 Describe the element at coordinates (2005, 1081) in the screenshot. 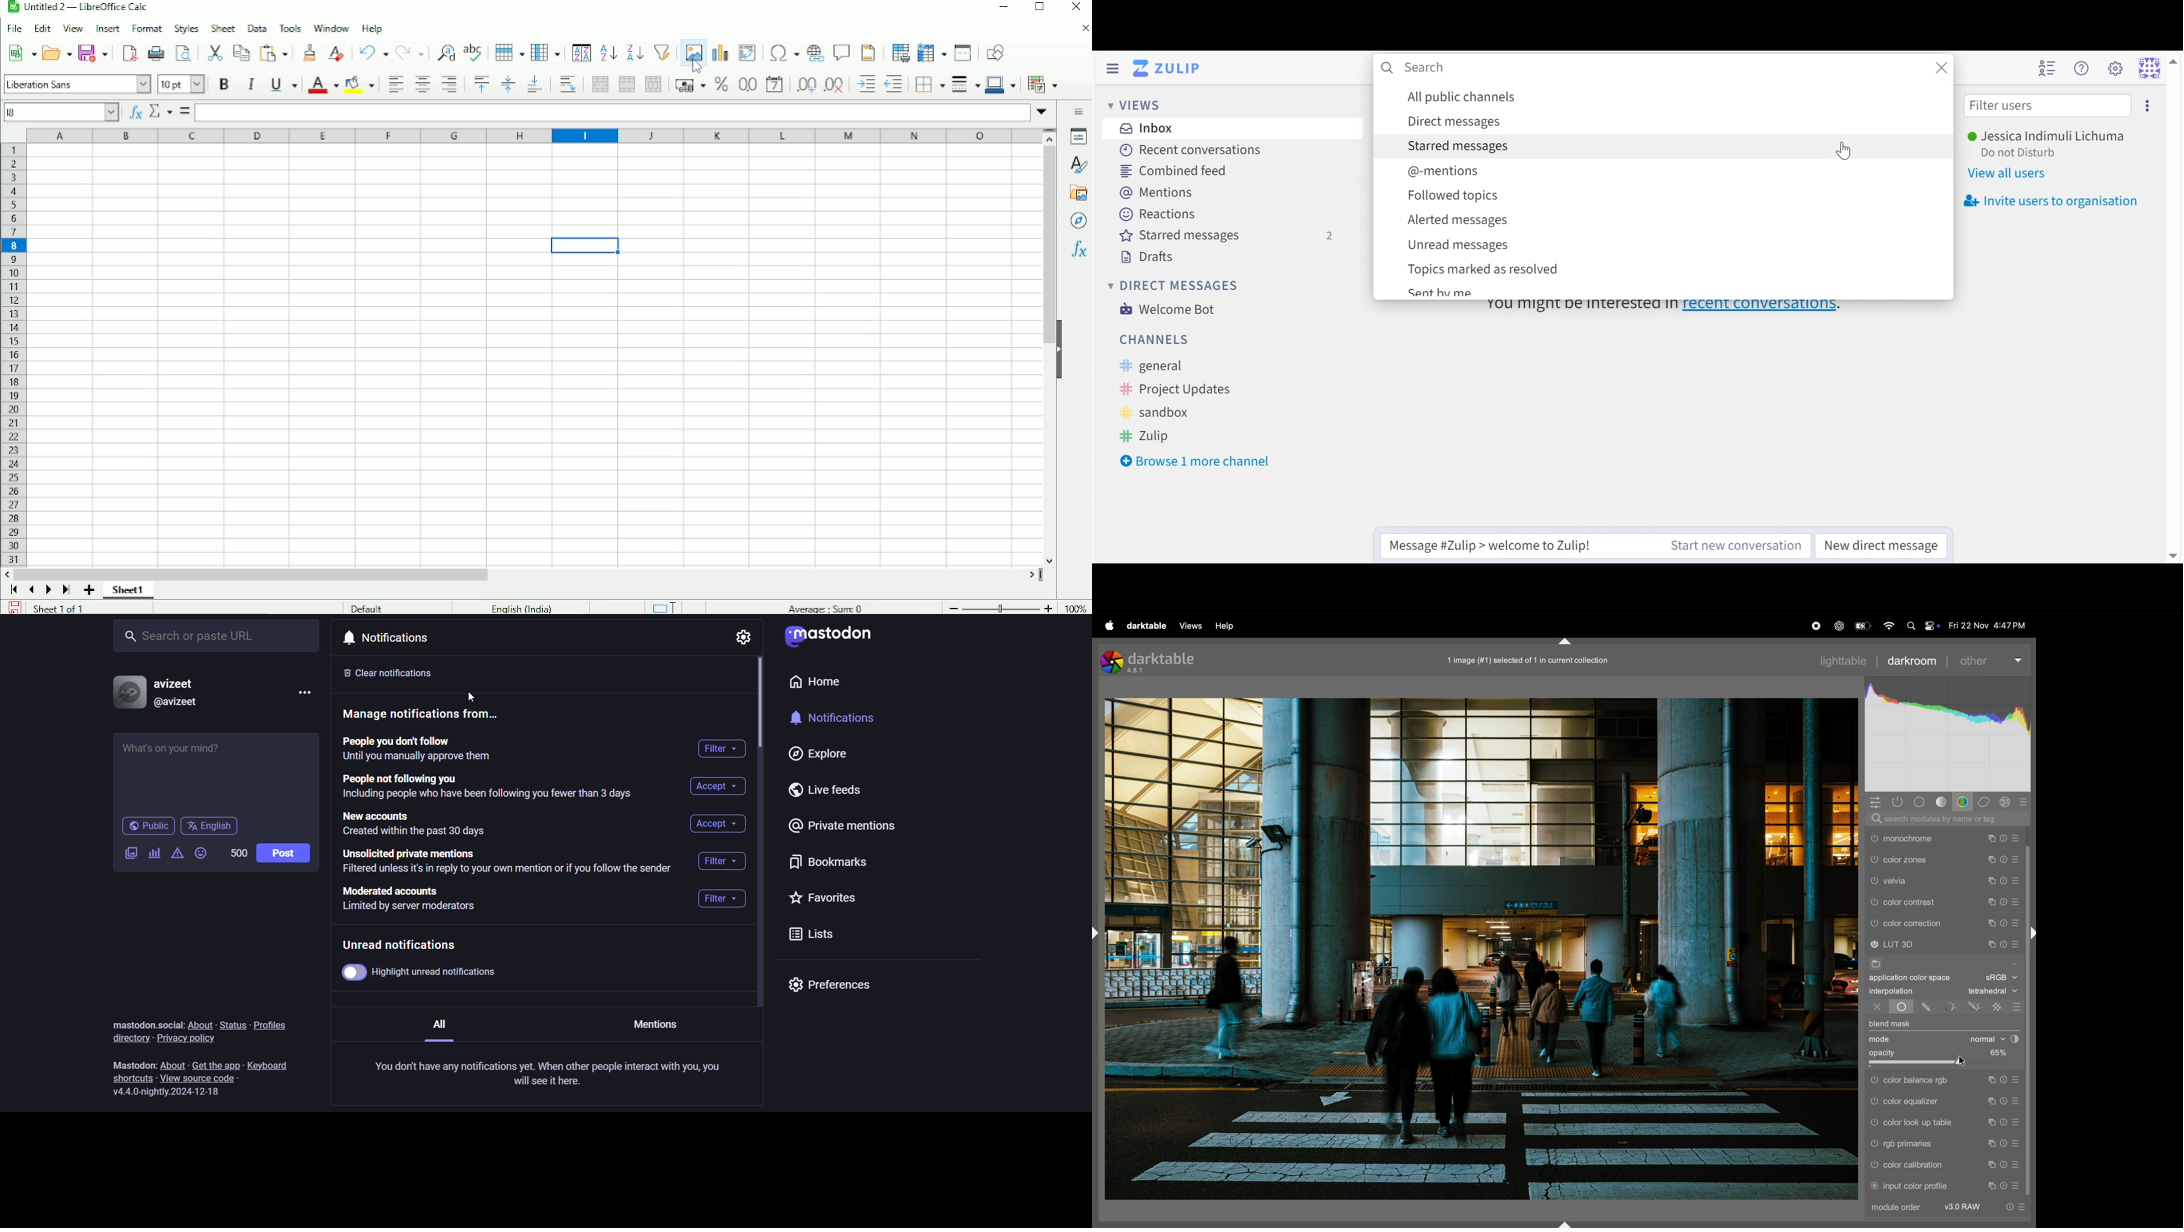

I see `reset` at that location.